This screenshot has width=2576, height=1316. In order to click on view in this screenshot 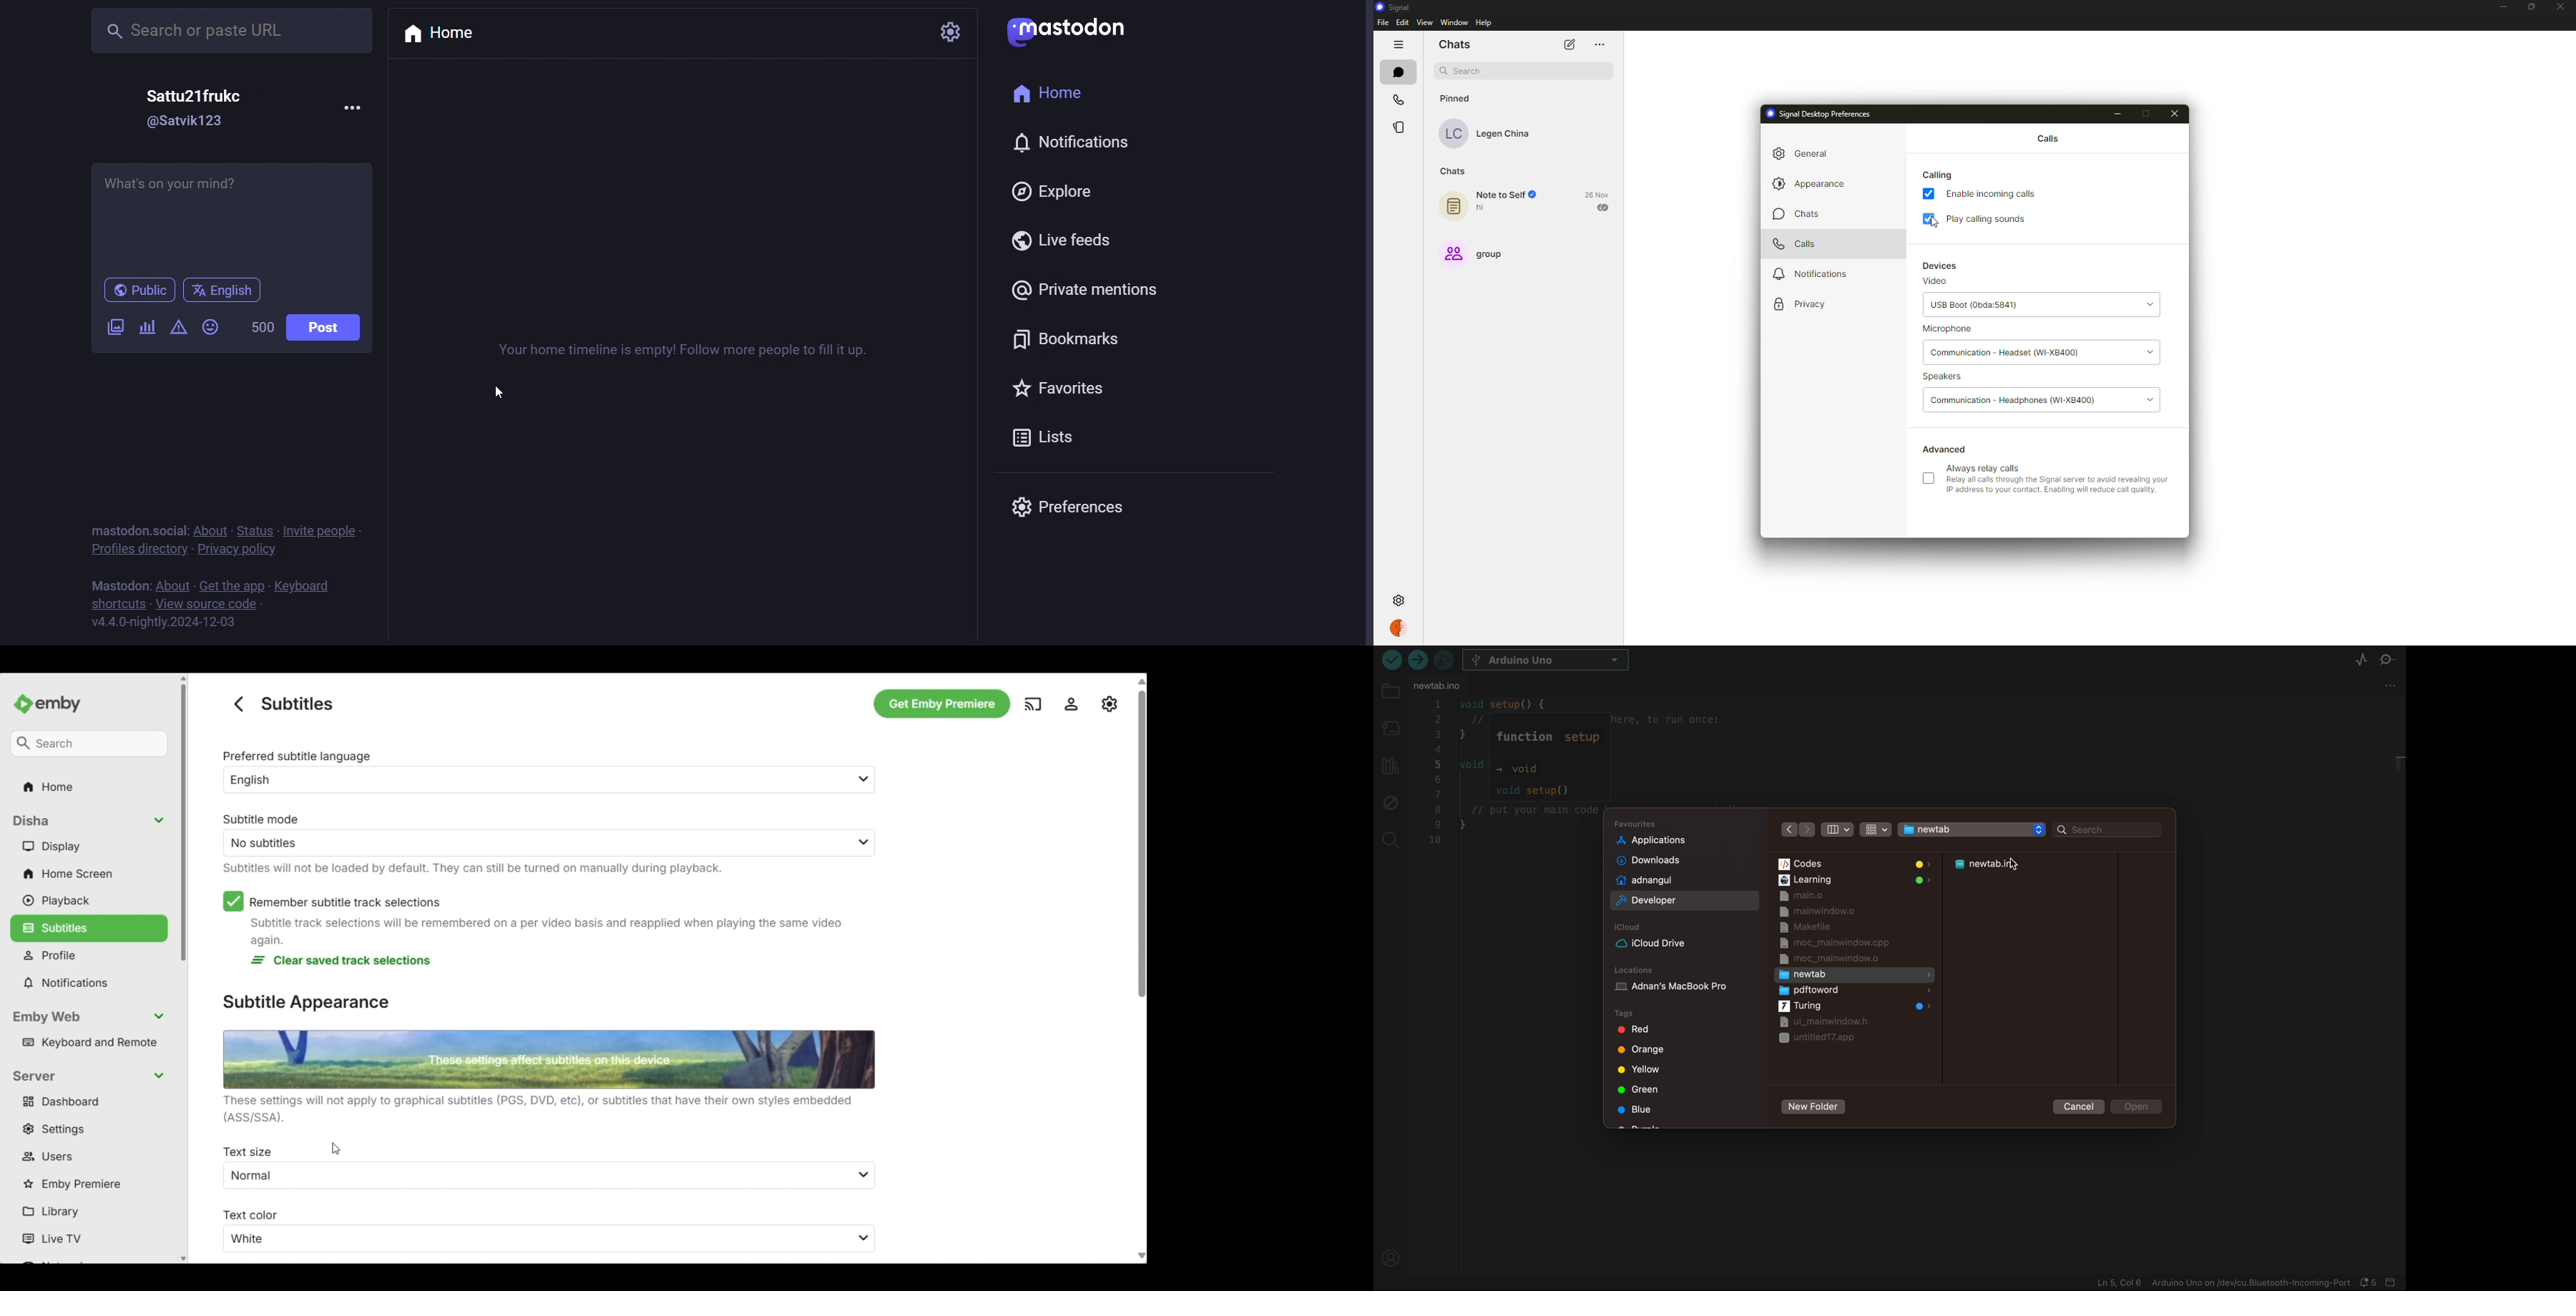, I will do `click(1428, 23)`.